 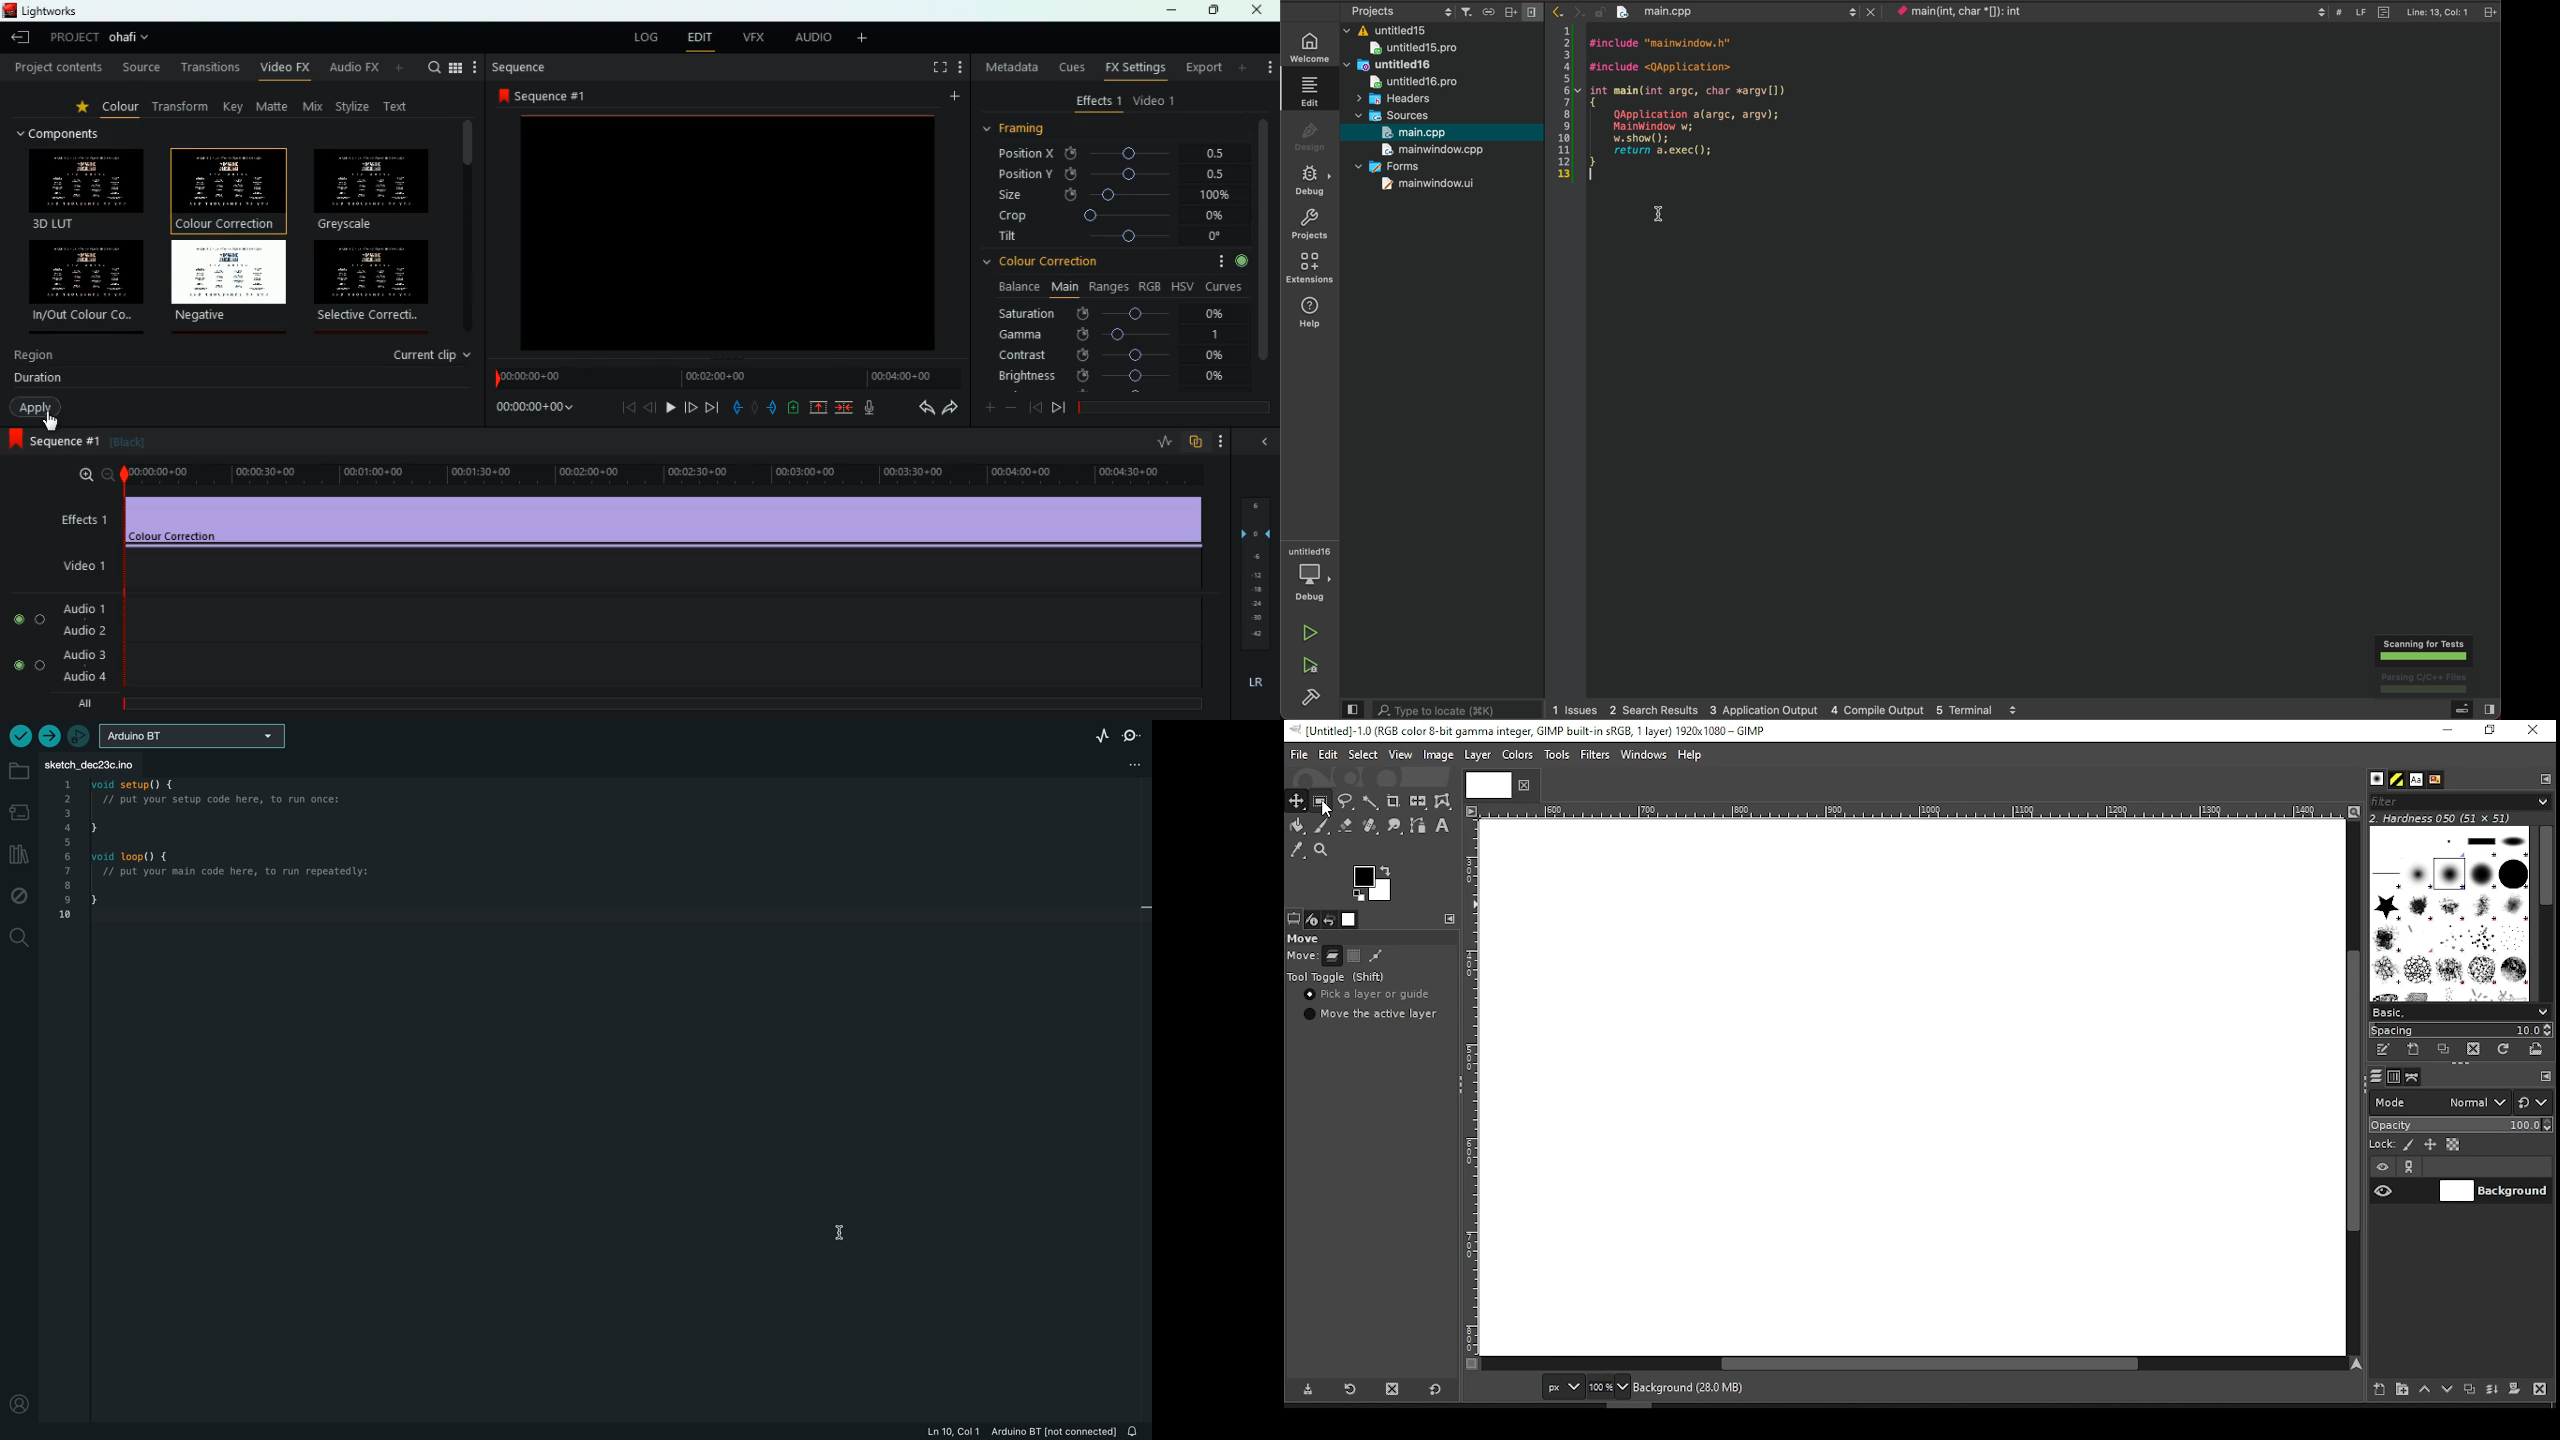 I want to click on up, so click(x=814, y=409).